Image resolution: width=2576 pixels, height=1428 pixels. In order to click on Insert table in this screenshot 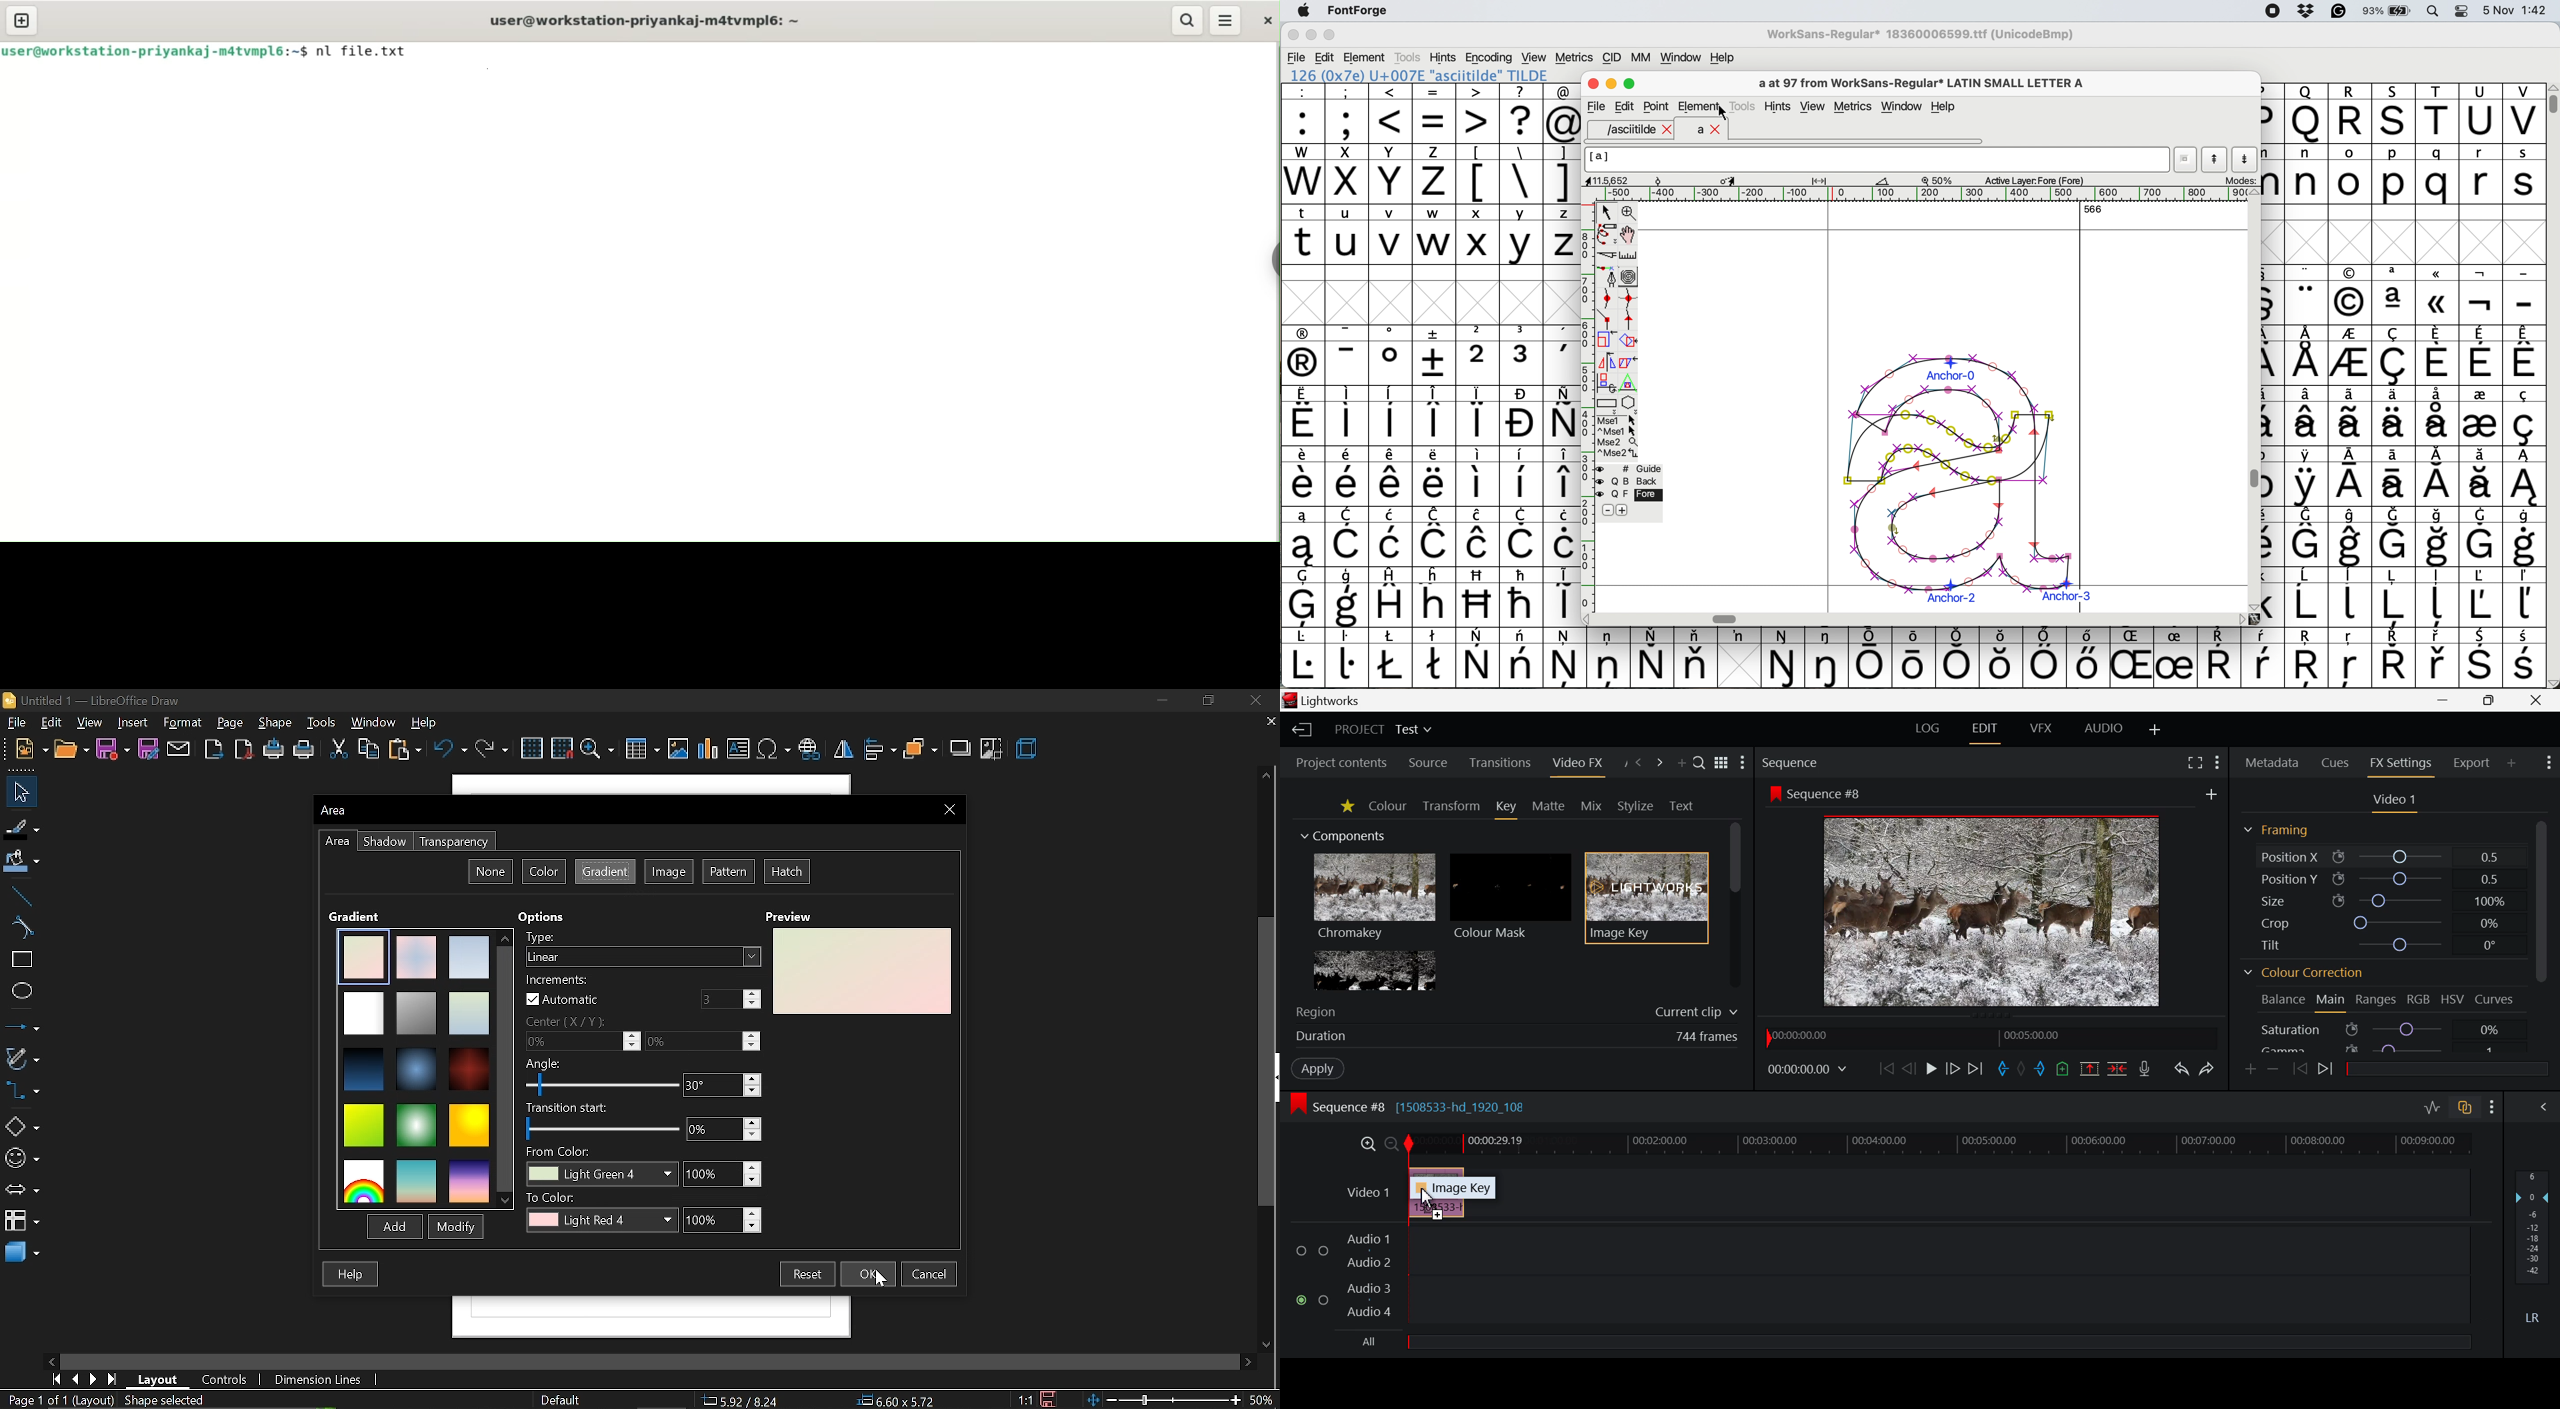, I will do `click(642, 750)`.